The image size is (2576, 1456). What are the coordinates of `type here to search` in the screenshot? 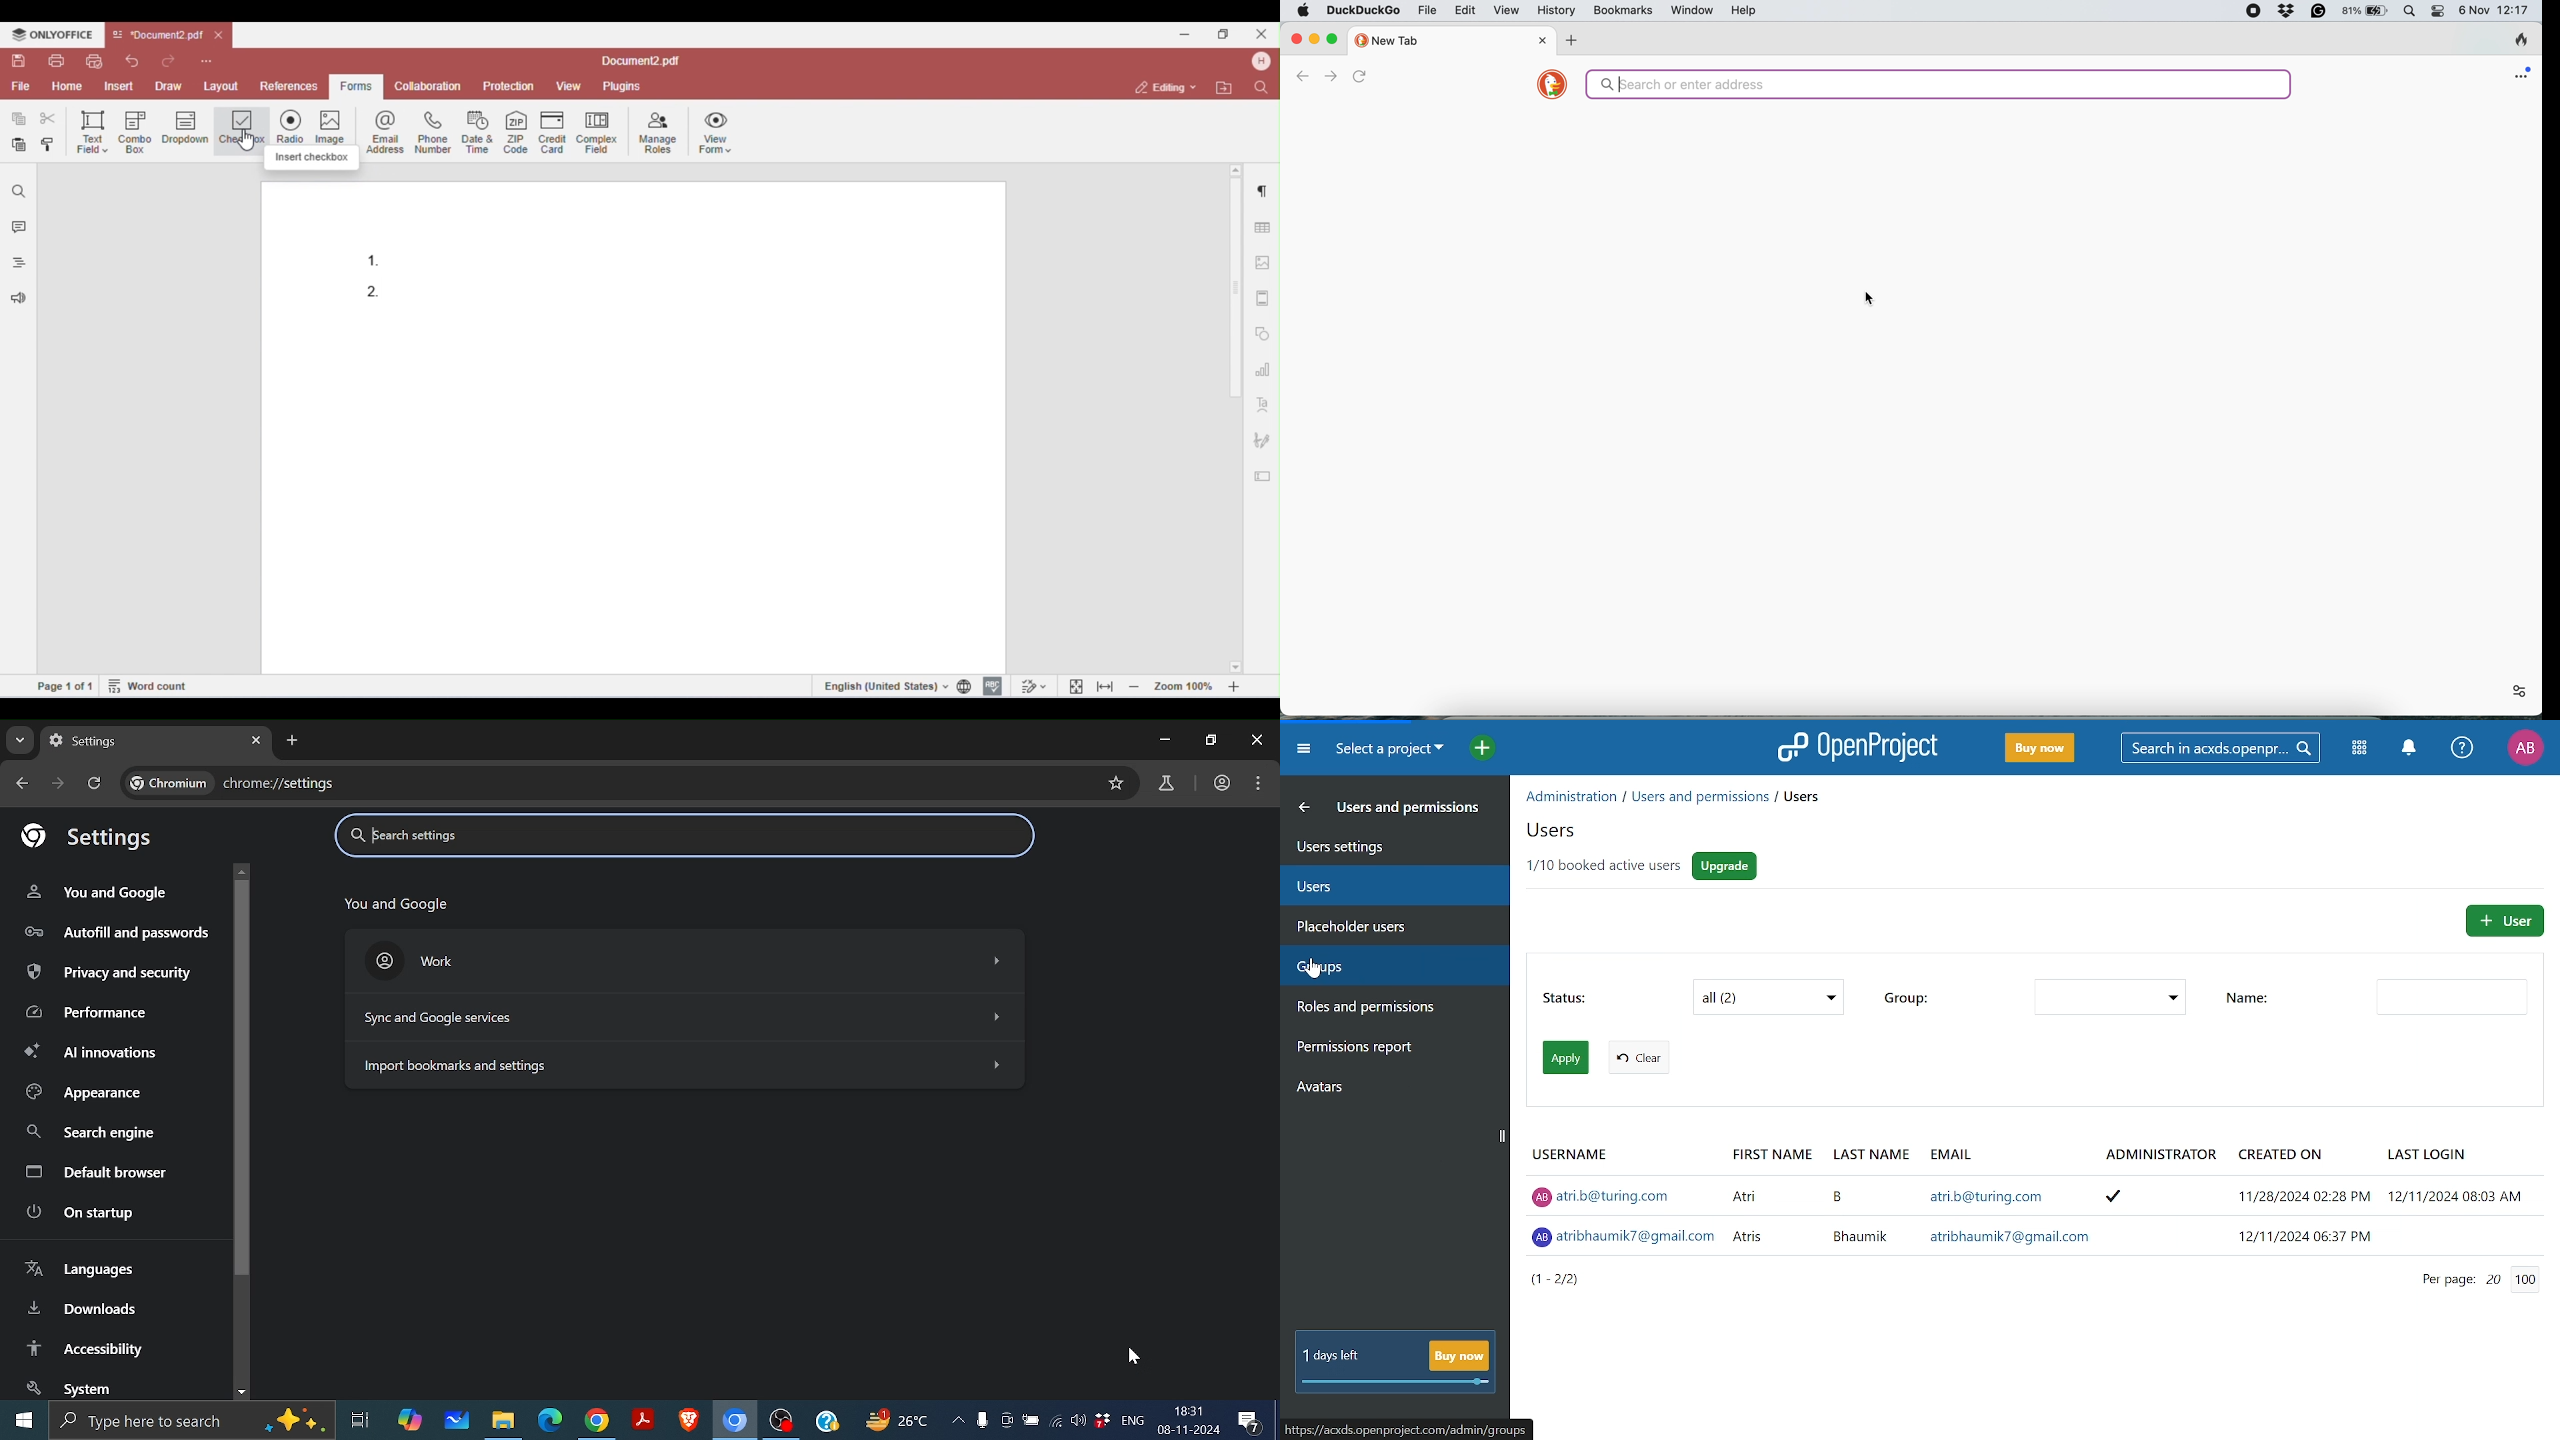 It's located at (194, 1420).